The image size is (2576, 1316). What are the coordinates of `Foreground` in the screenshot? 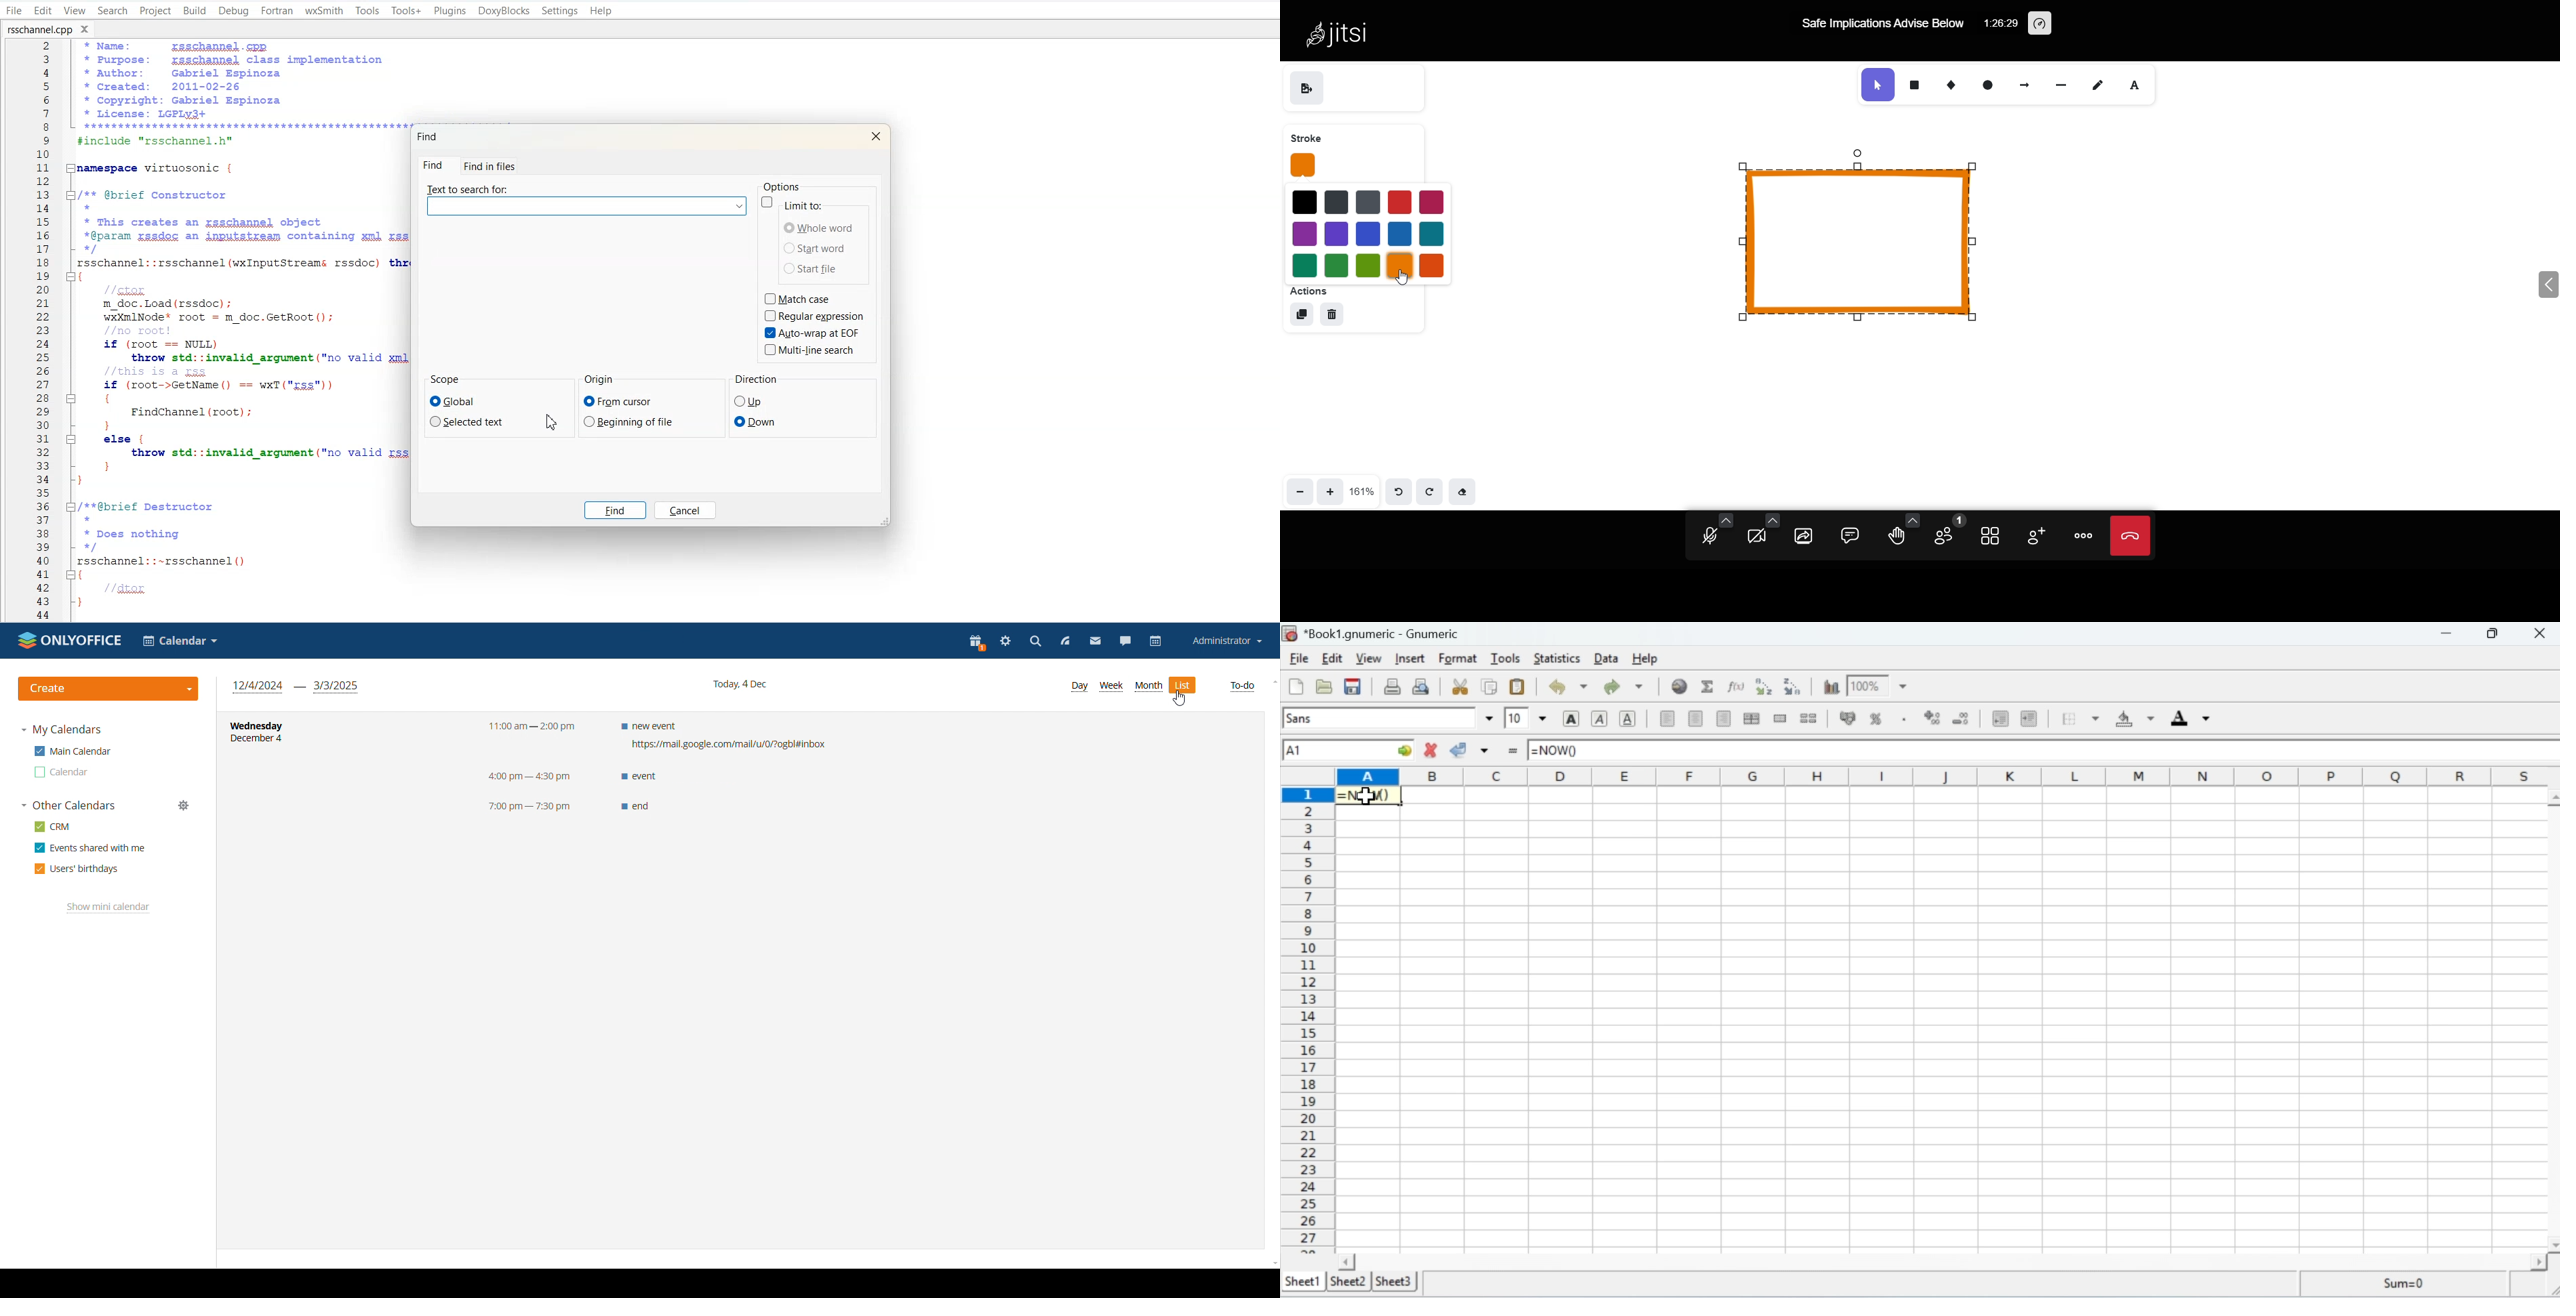 It's located at (2189, 719).